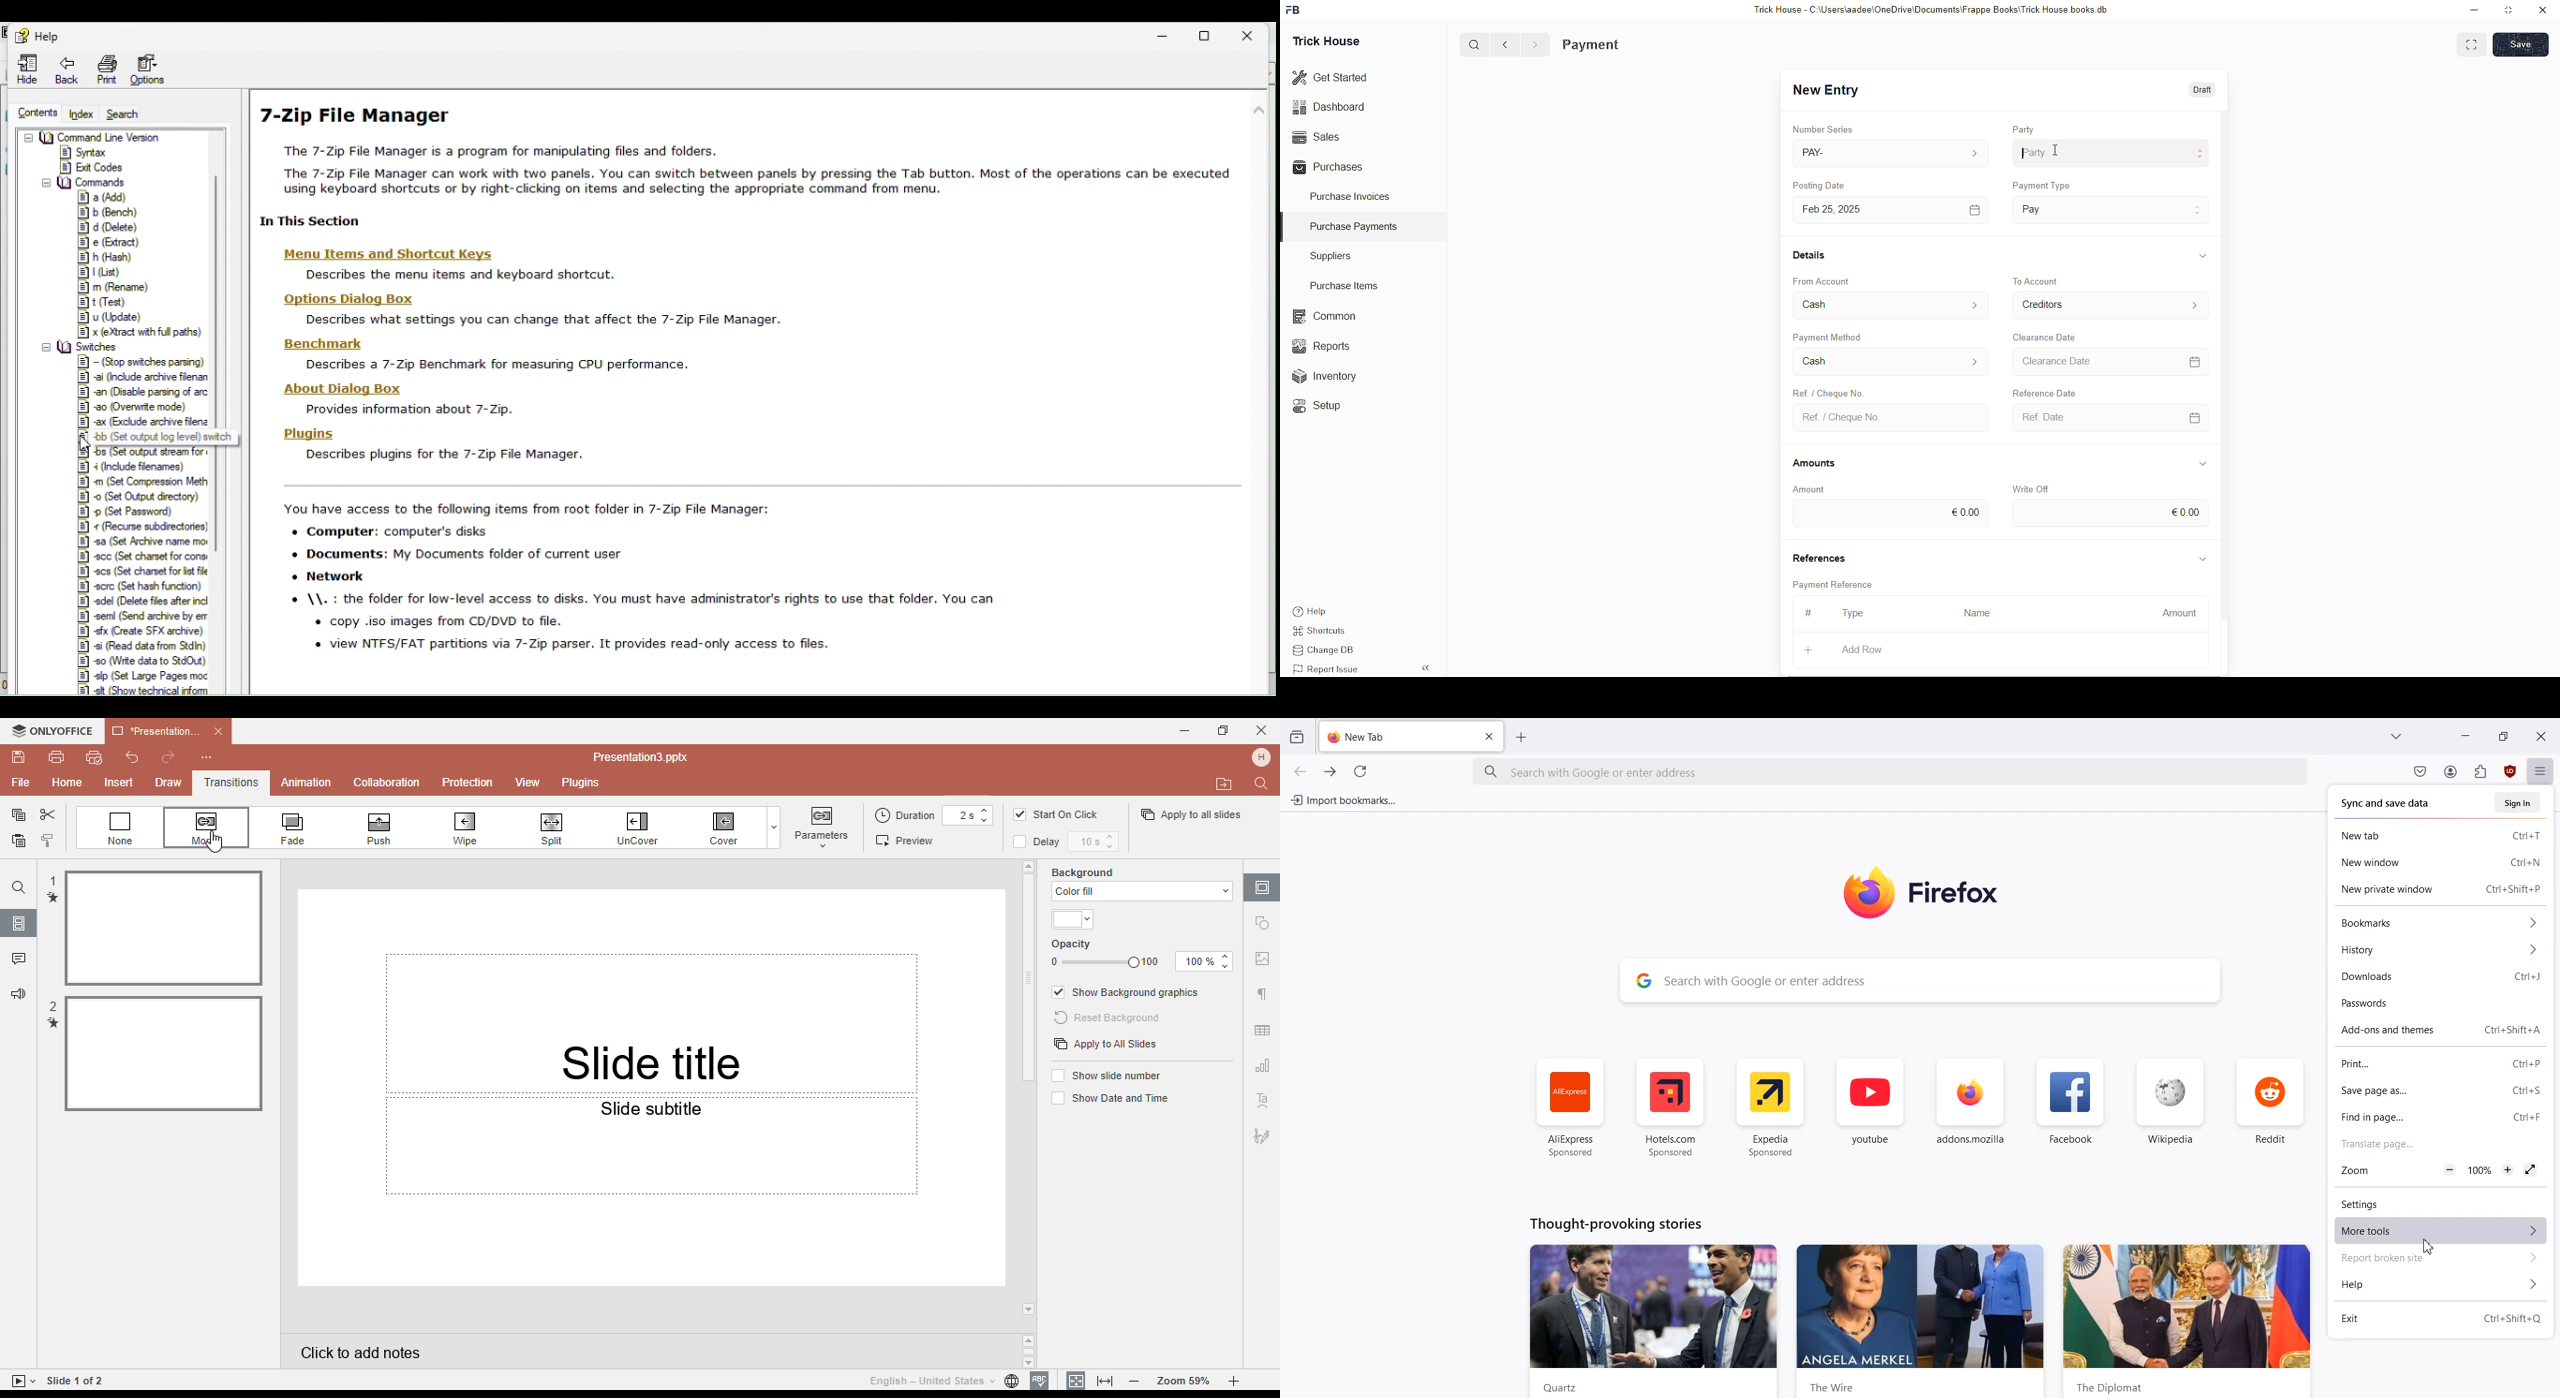 This screenshot has height=1400, width=2576. I want to click on Clearance Date, so click(2047, 336).